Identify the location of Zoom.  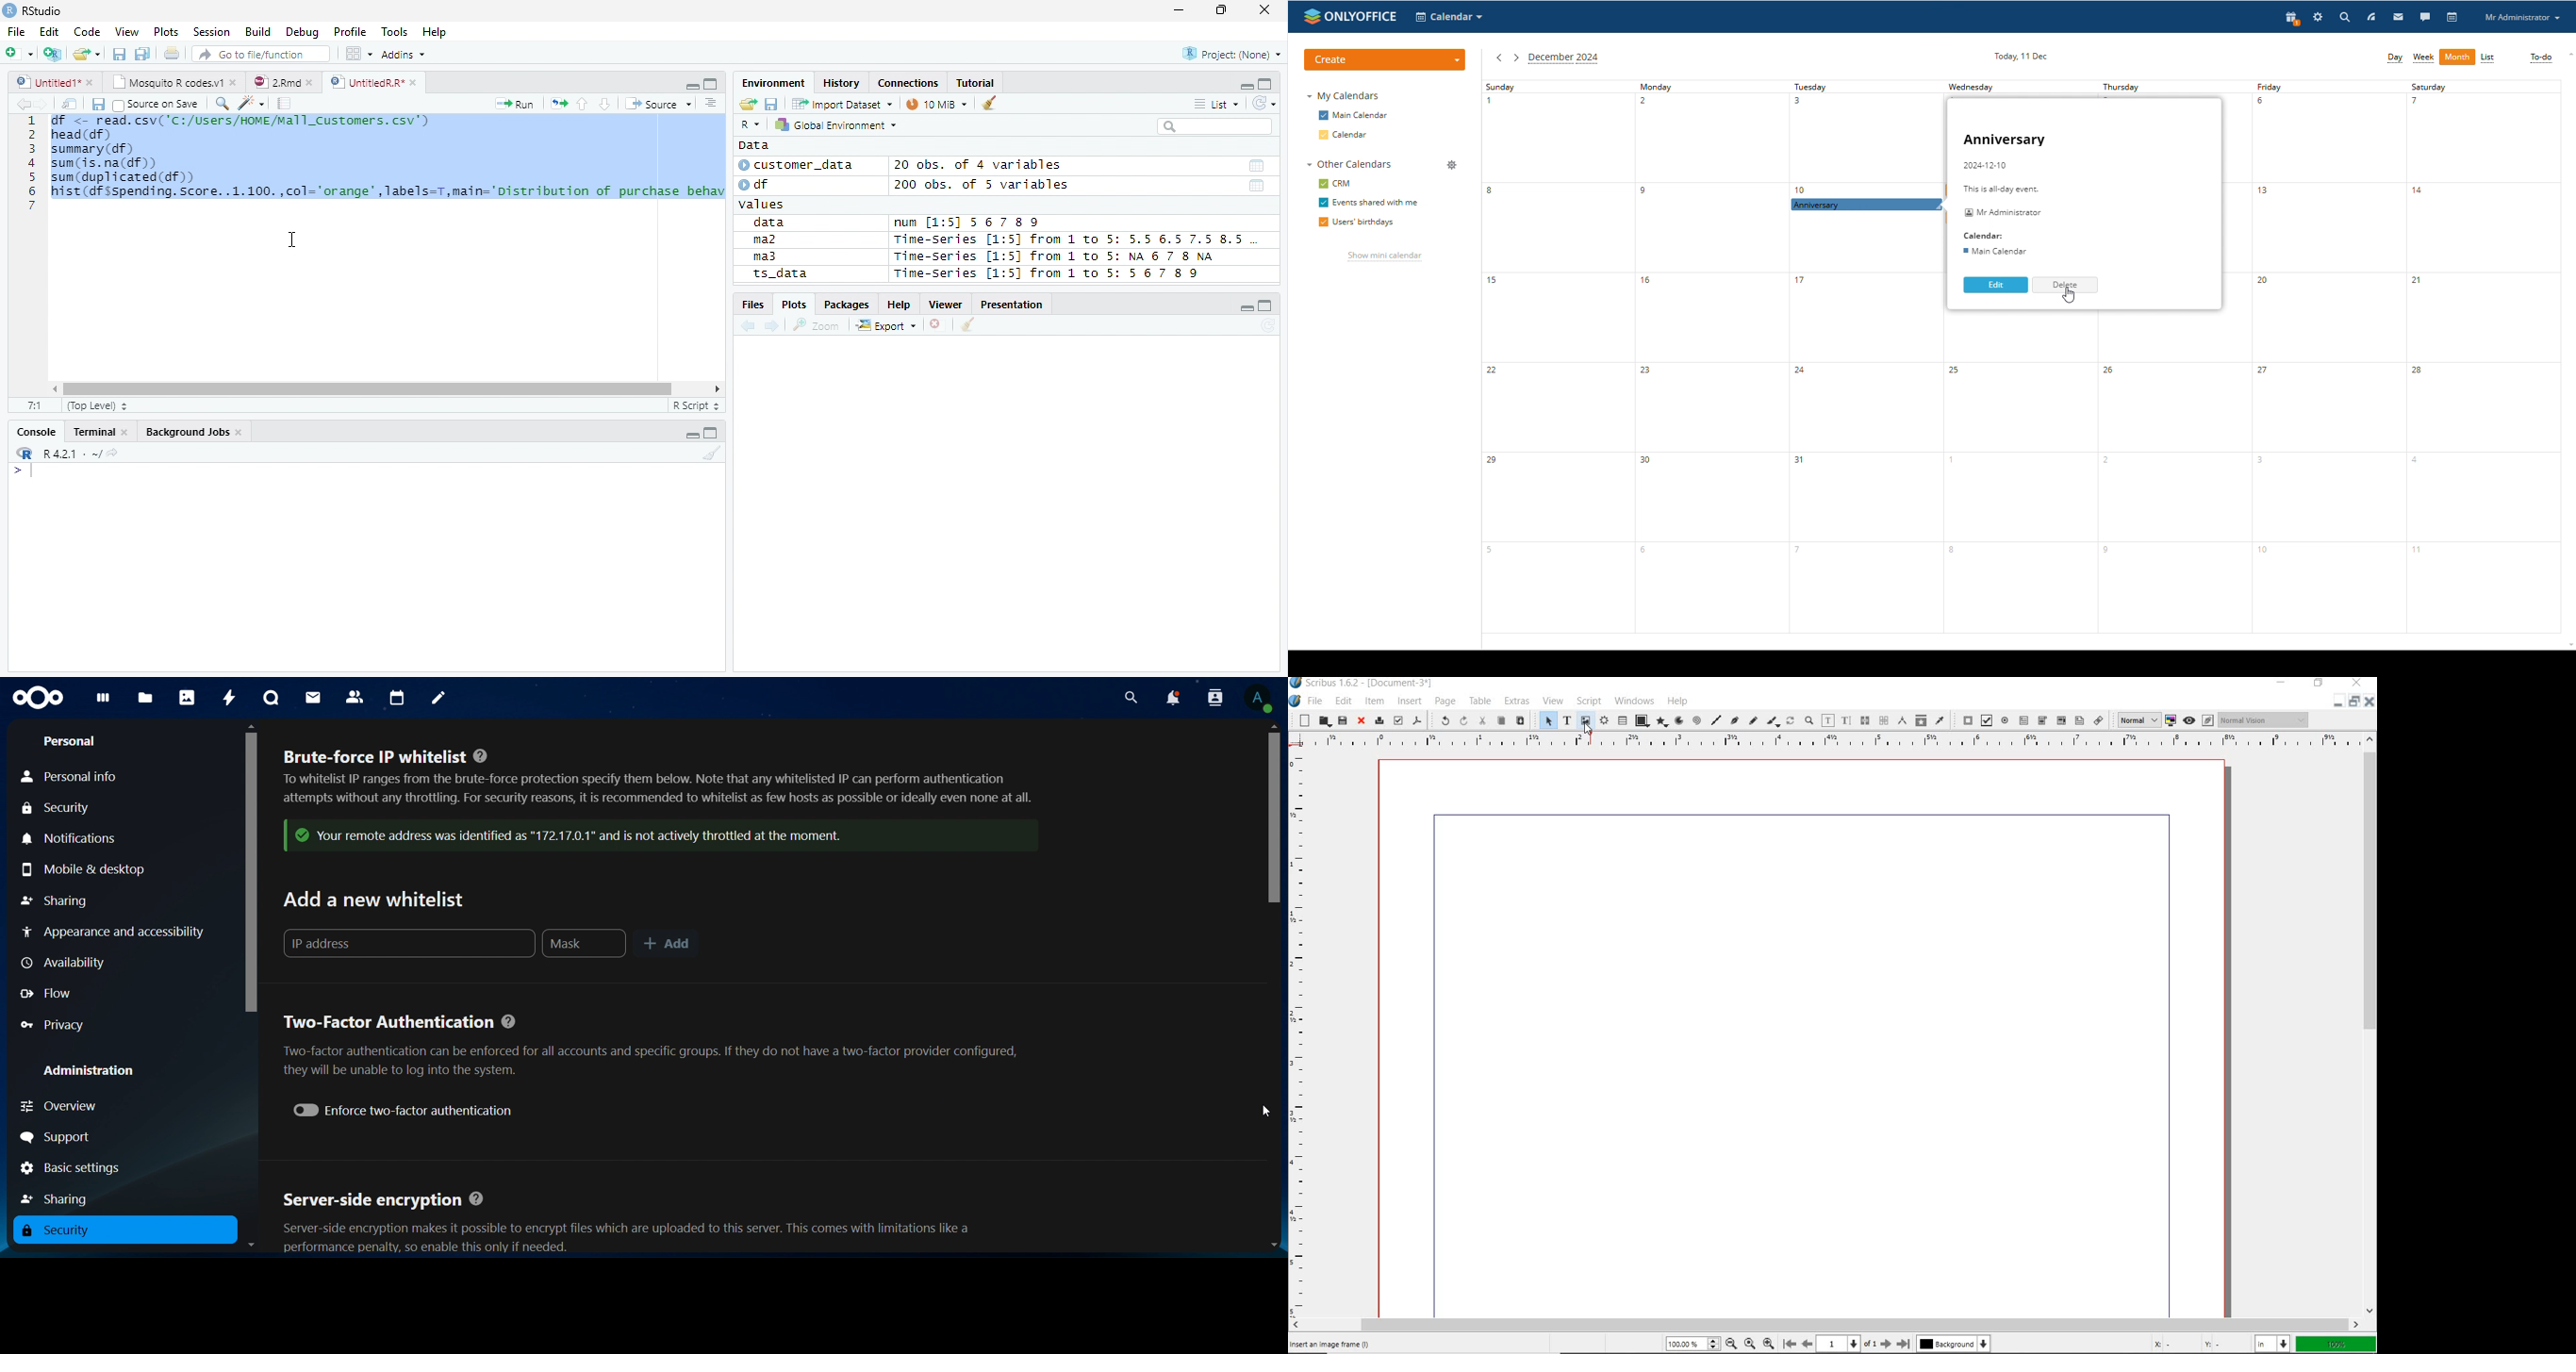
(817, 325).